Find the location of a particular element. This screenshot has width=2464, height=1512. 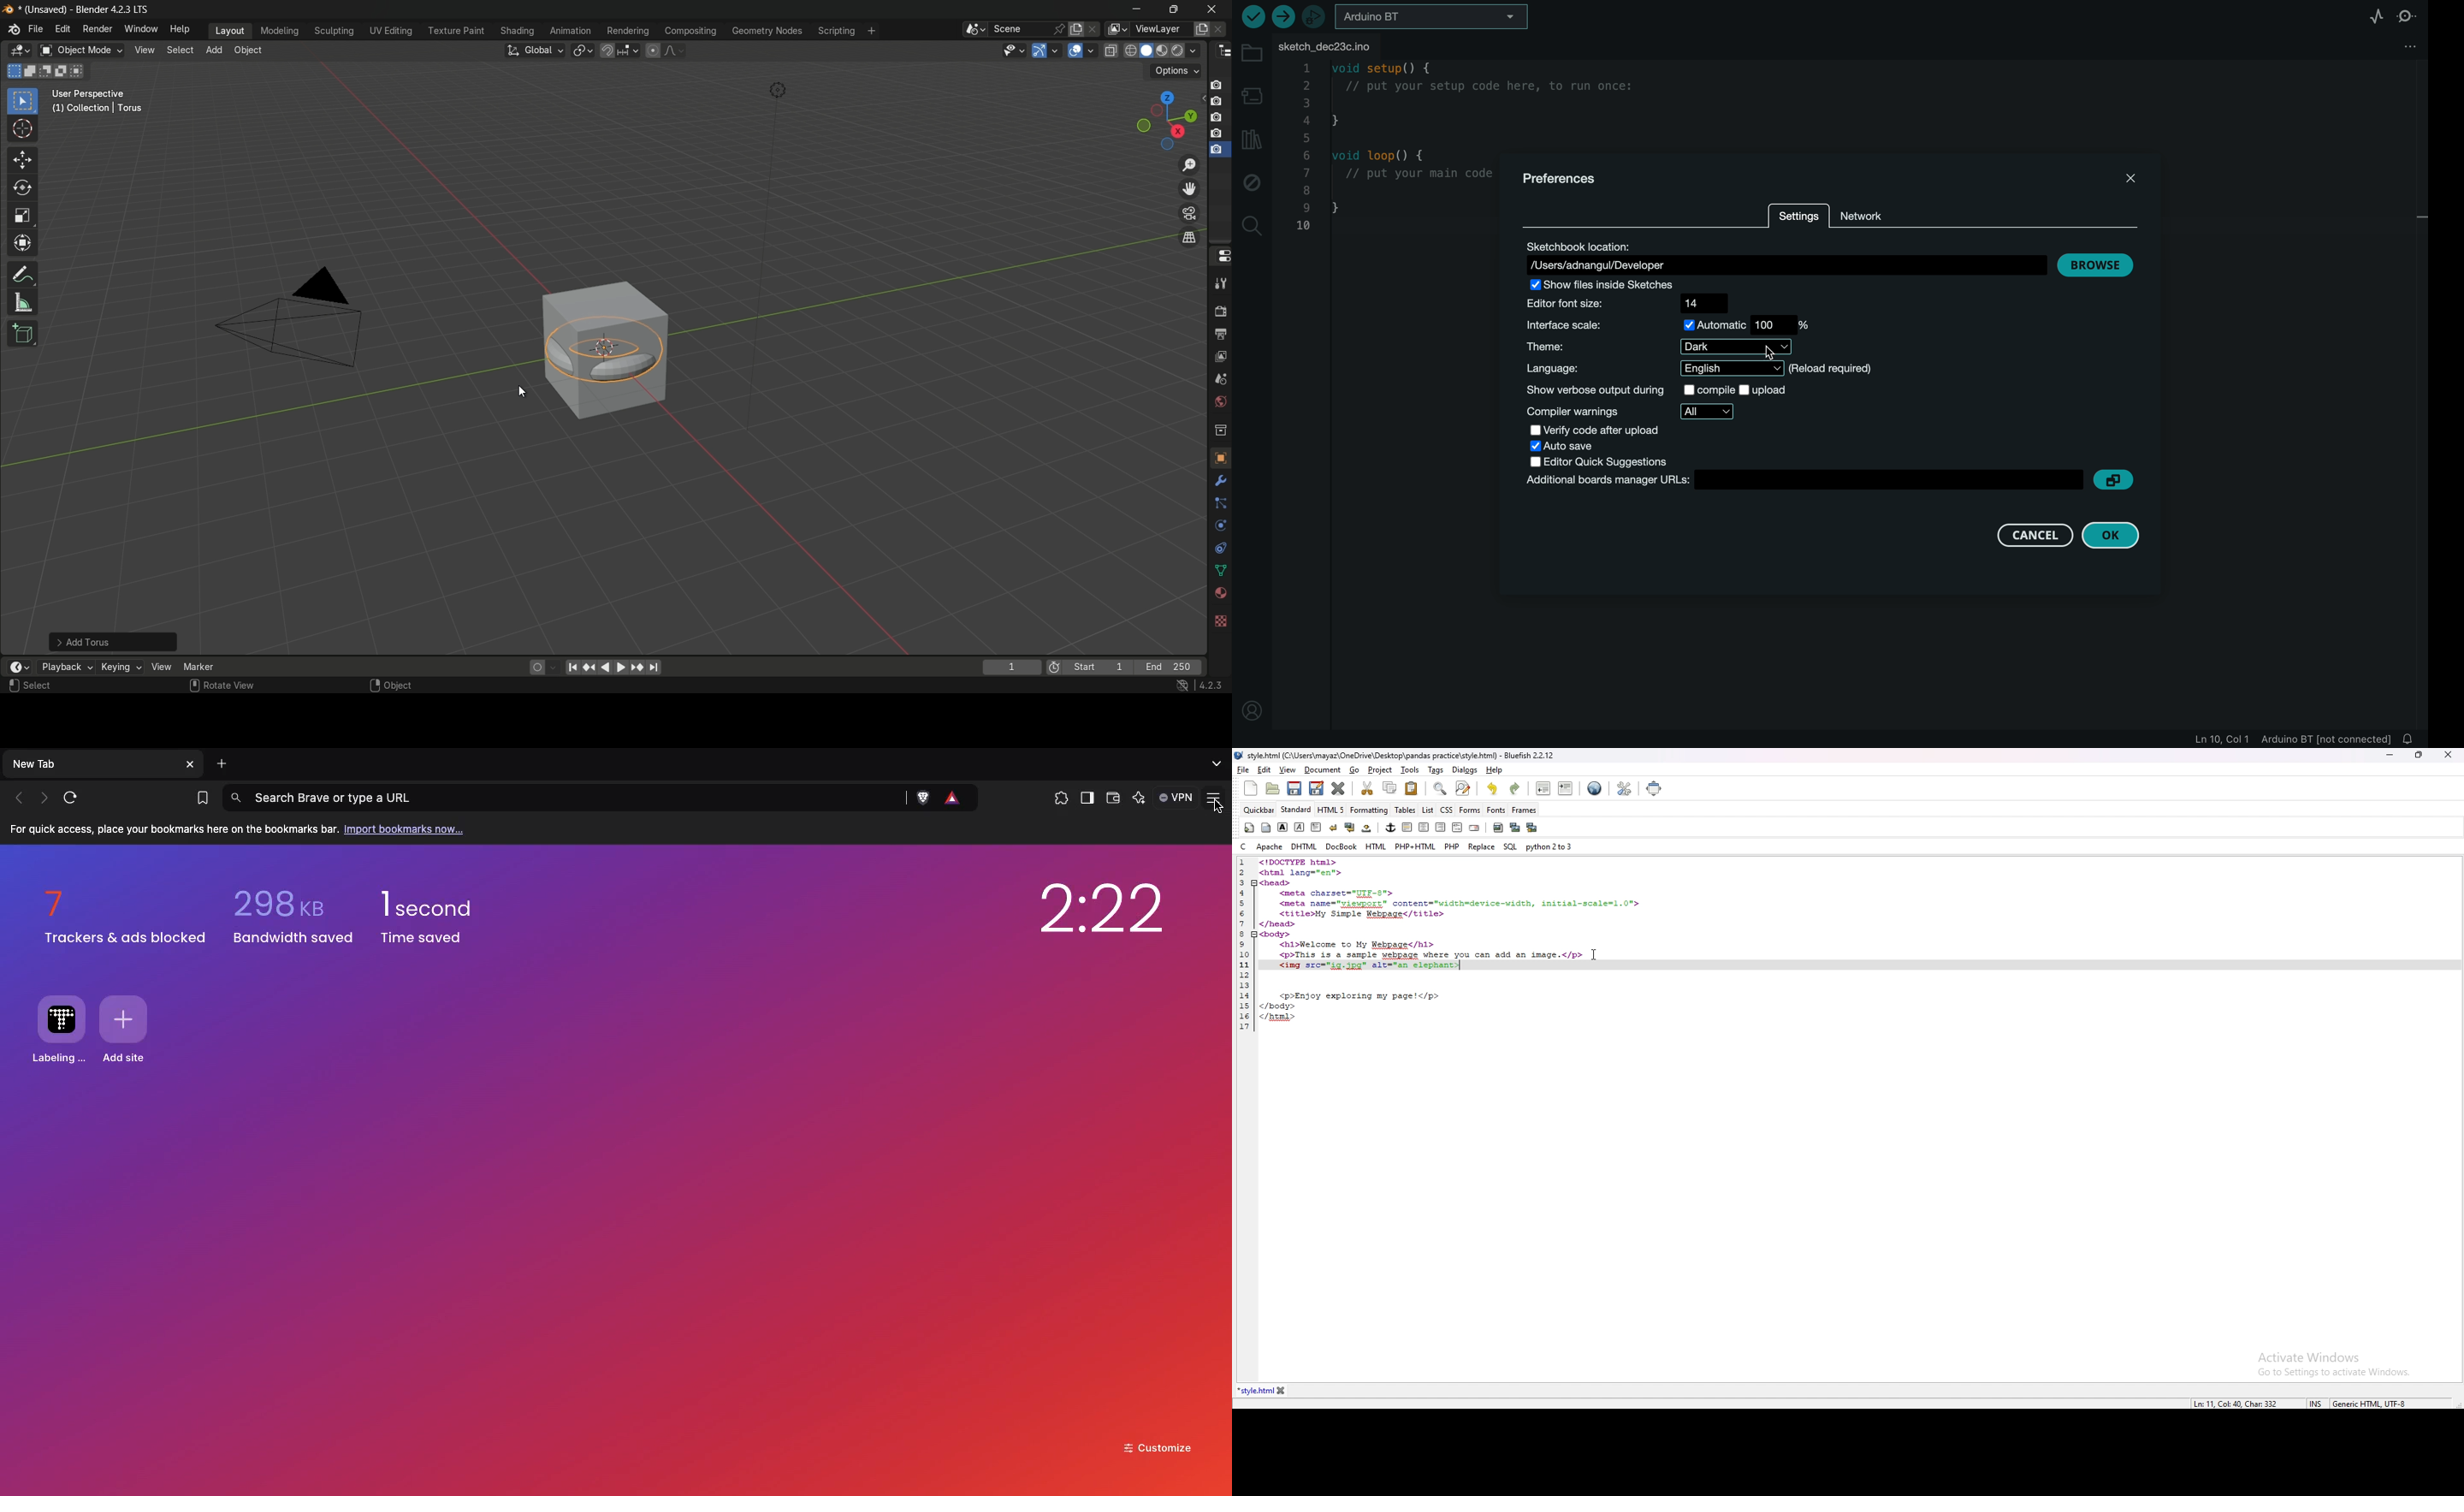

standard is located at coordinates (1296, 810).